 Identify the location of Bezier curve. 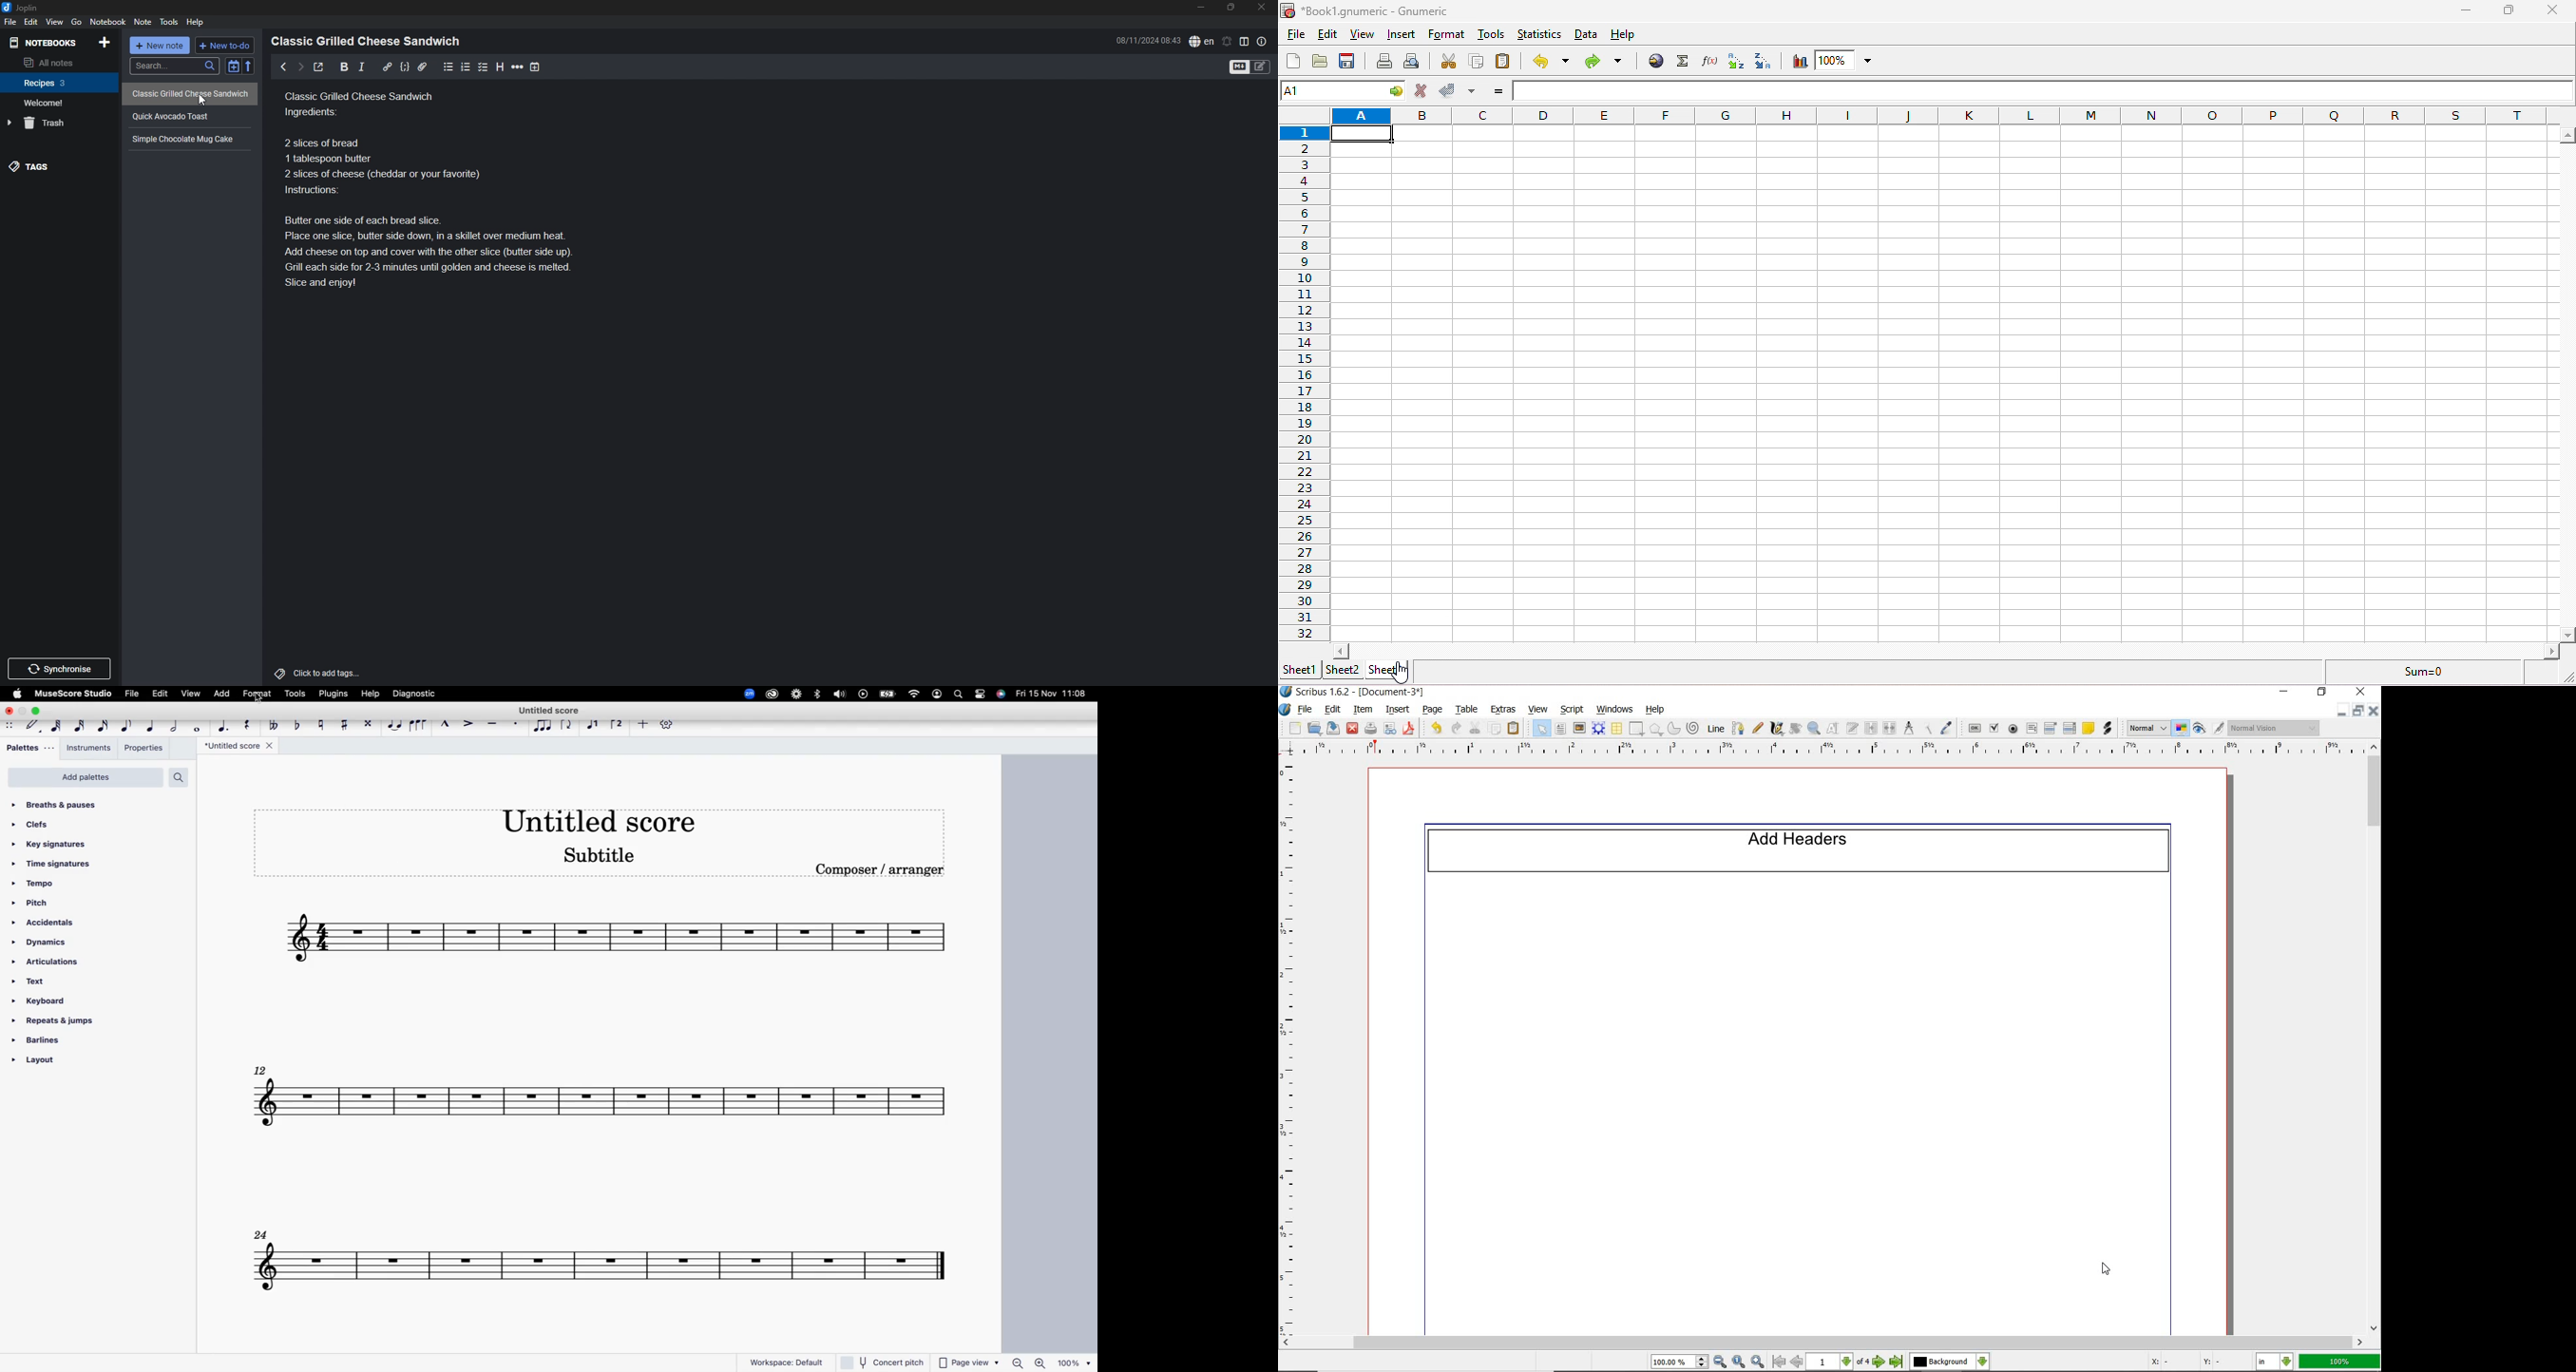
(1738, 728).